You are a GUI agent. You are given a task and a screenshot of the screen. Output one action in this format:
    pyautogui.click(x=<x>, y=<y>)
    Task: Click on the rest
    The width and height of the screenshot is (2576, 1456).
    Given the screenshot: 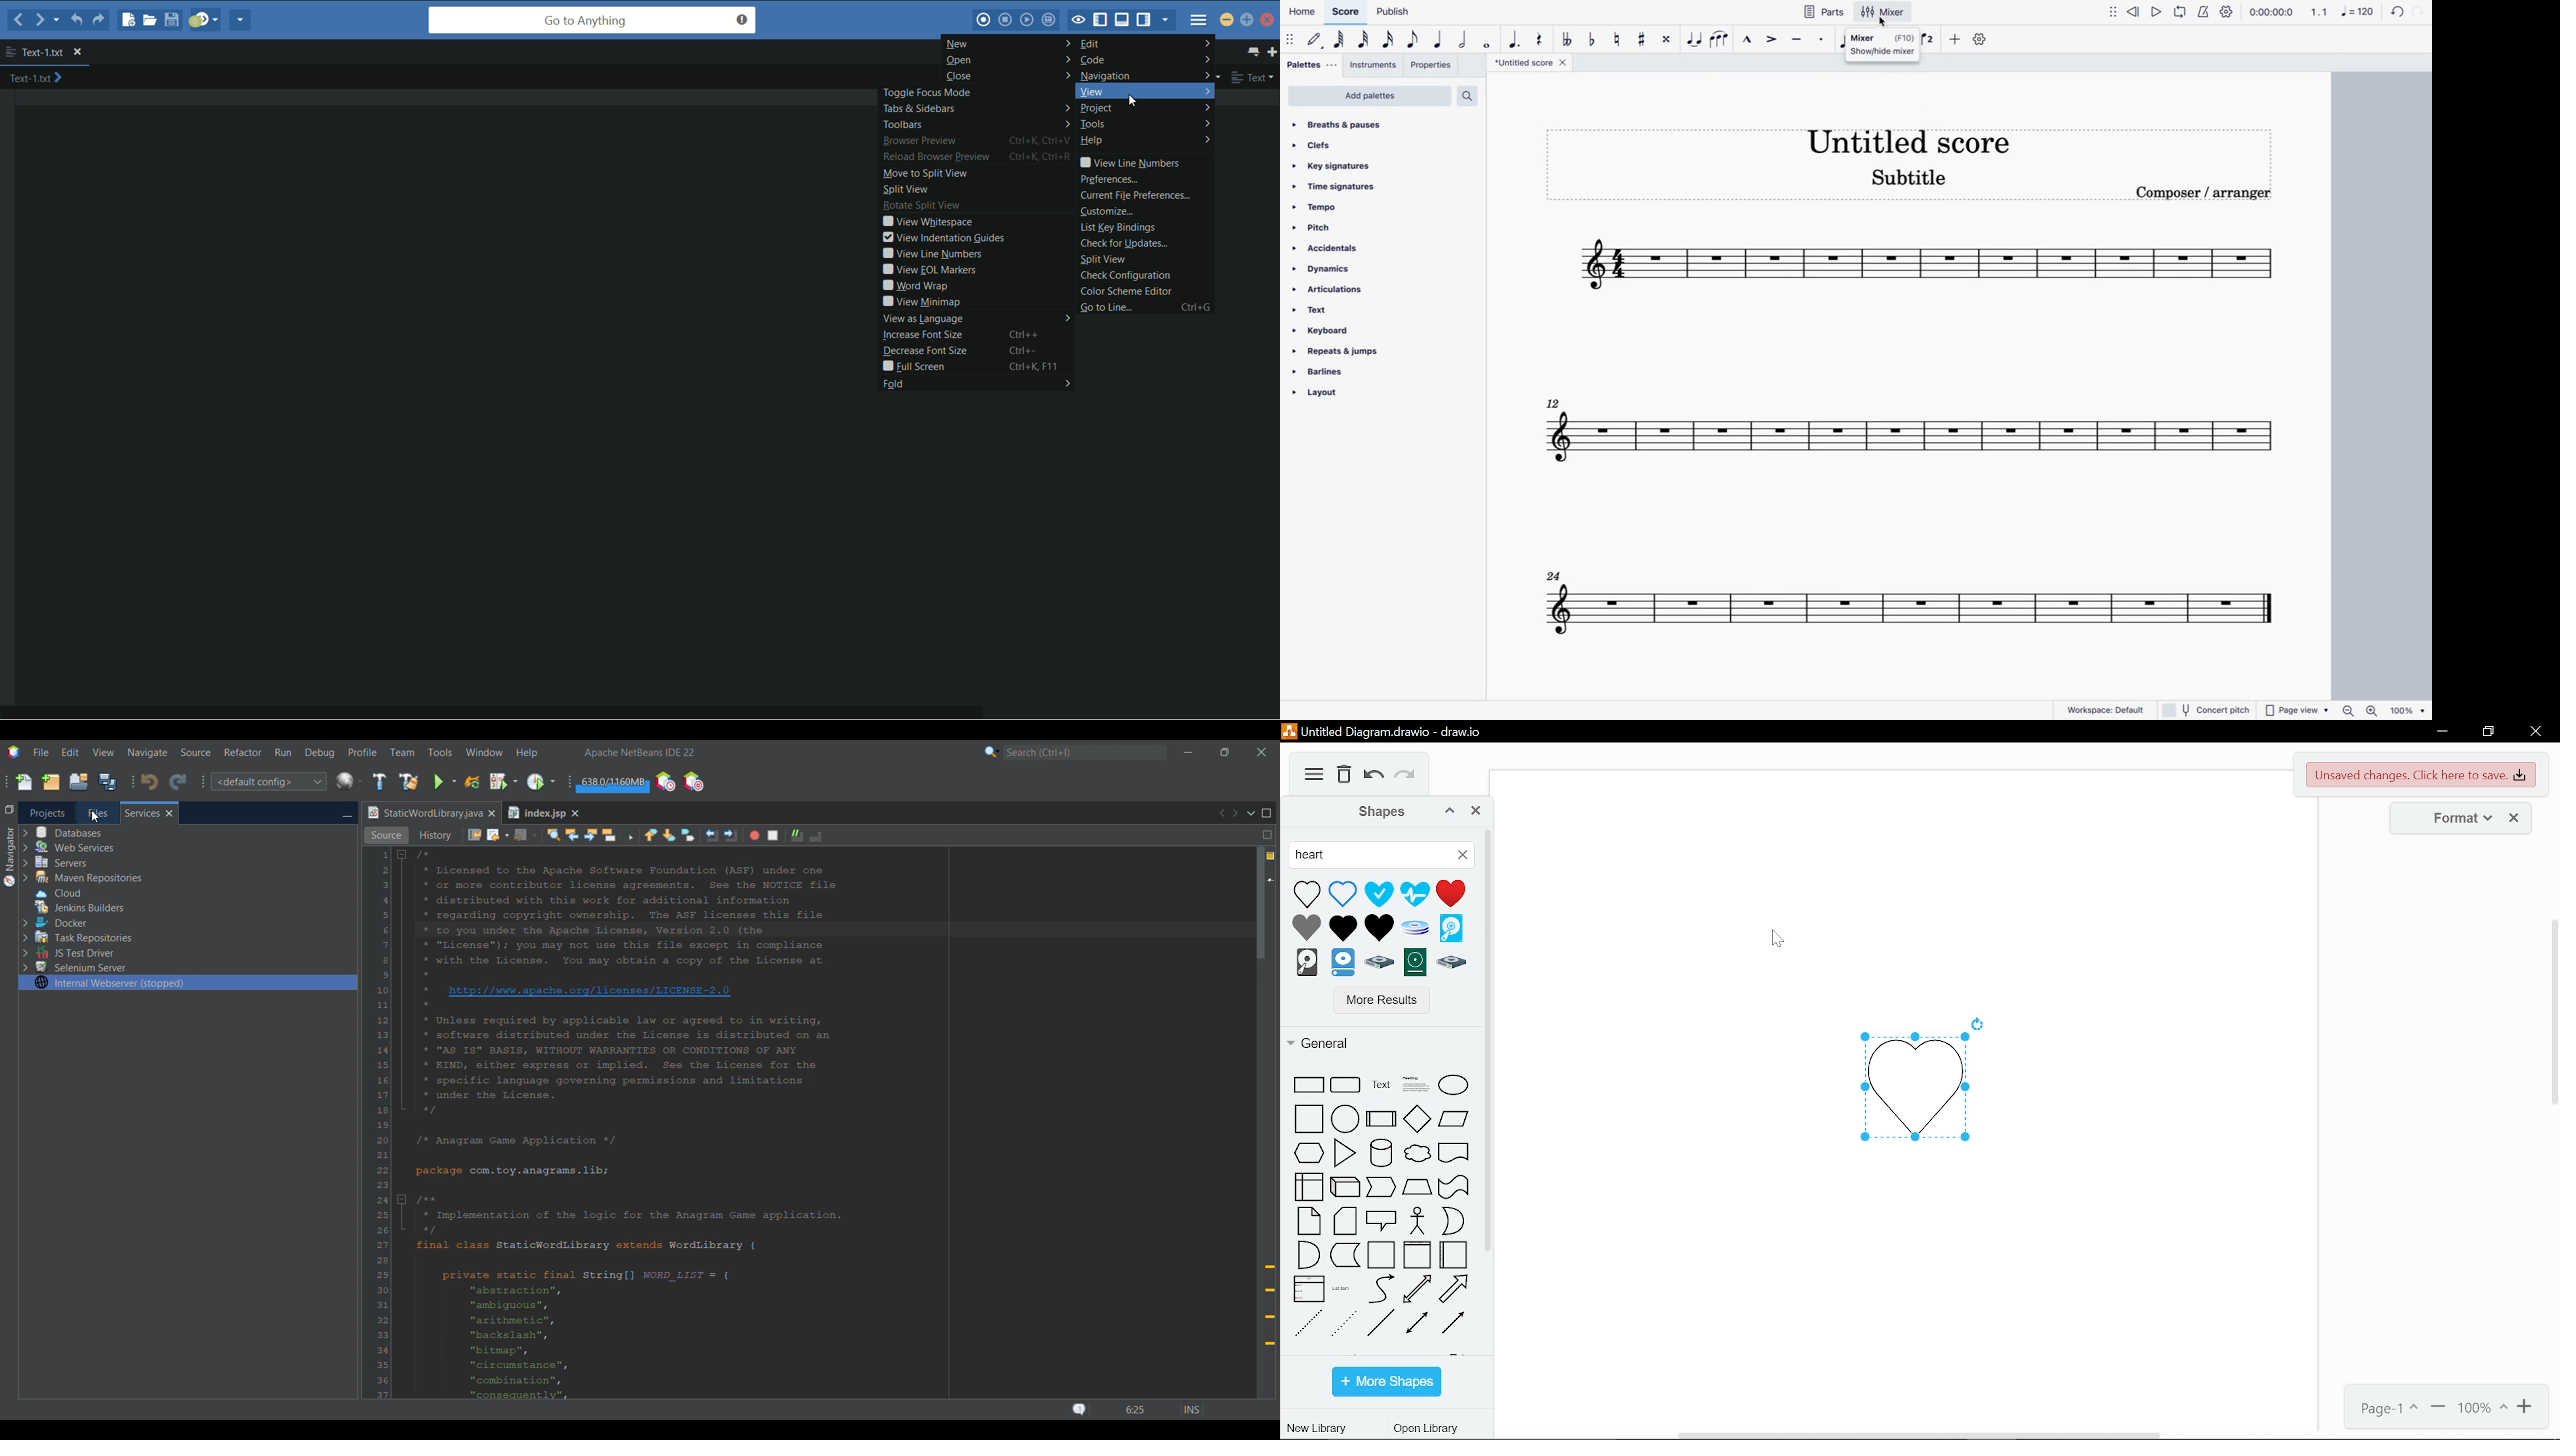 What is the action you would take?
    pyautogui.click(x=1539, y=36)
    